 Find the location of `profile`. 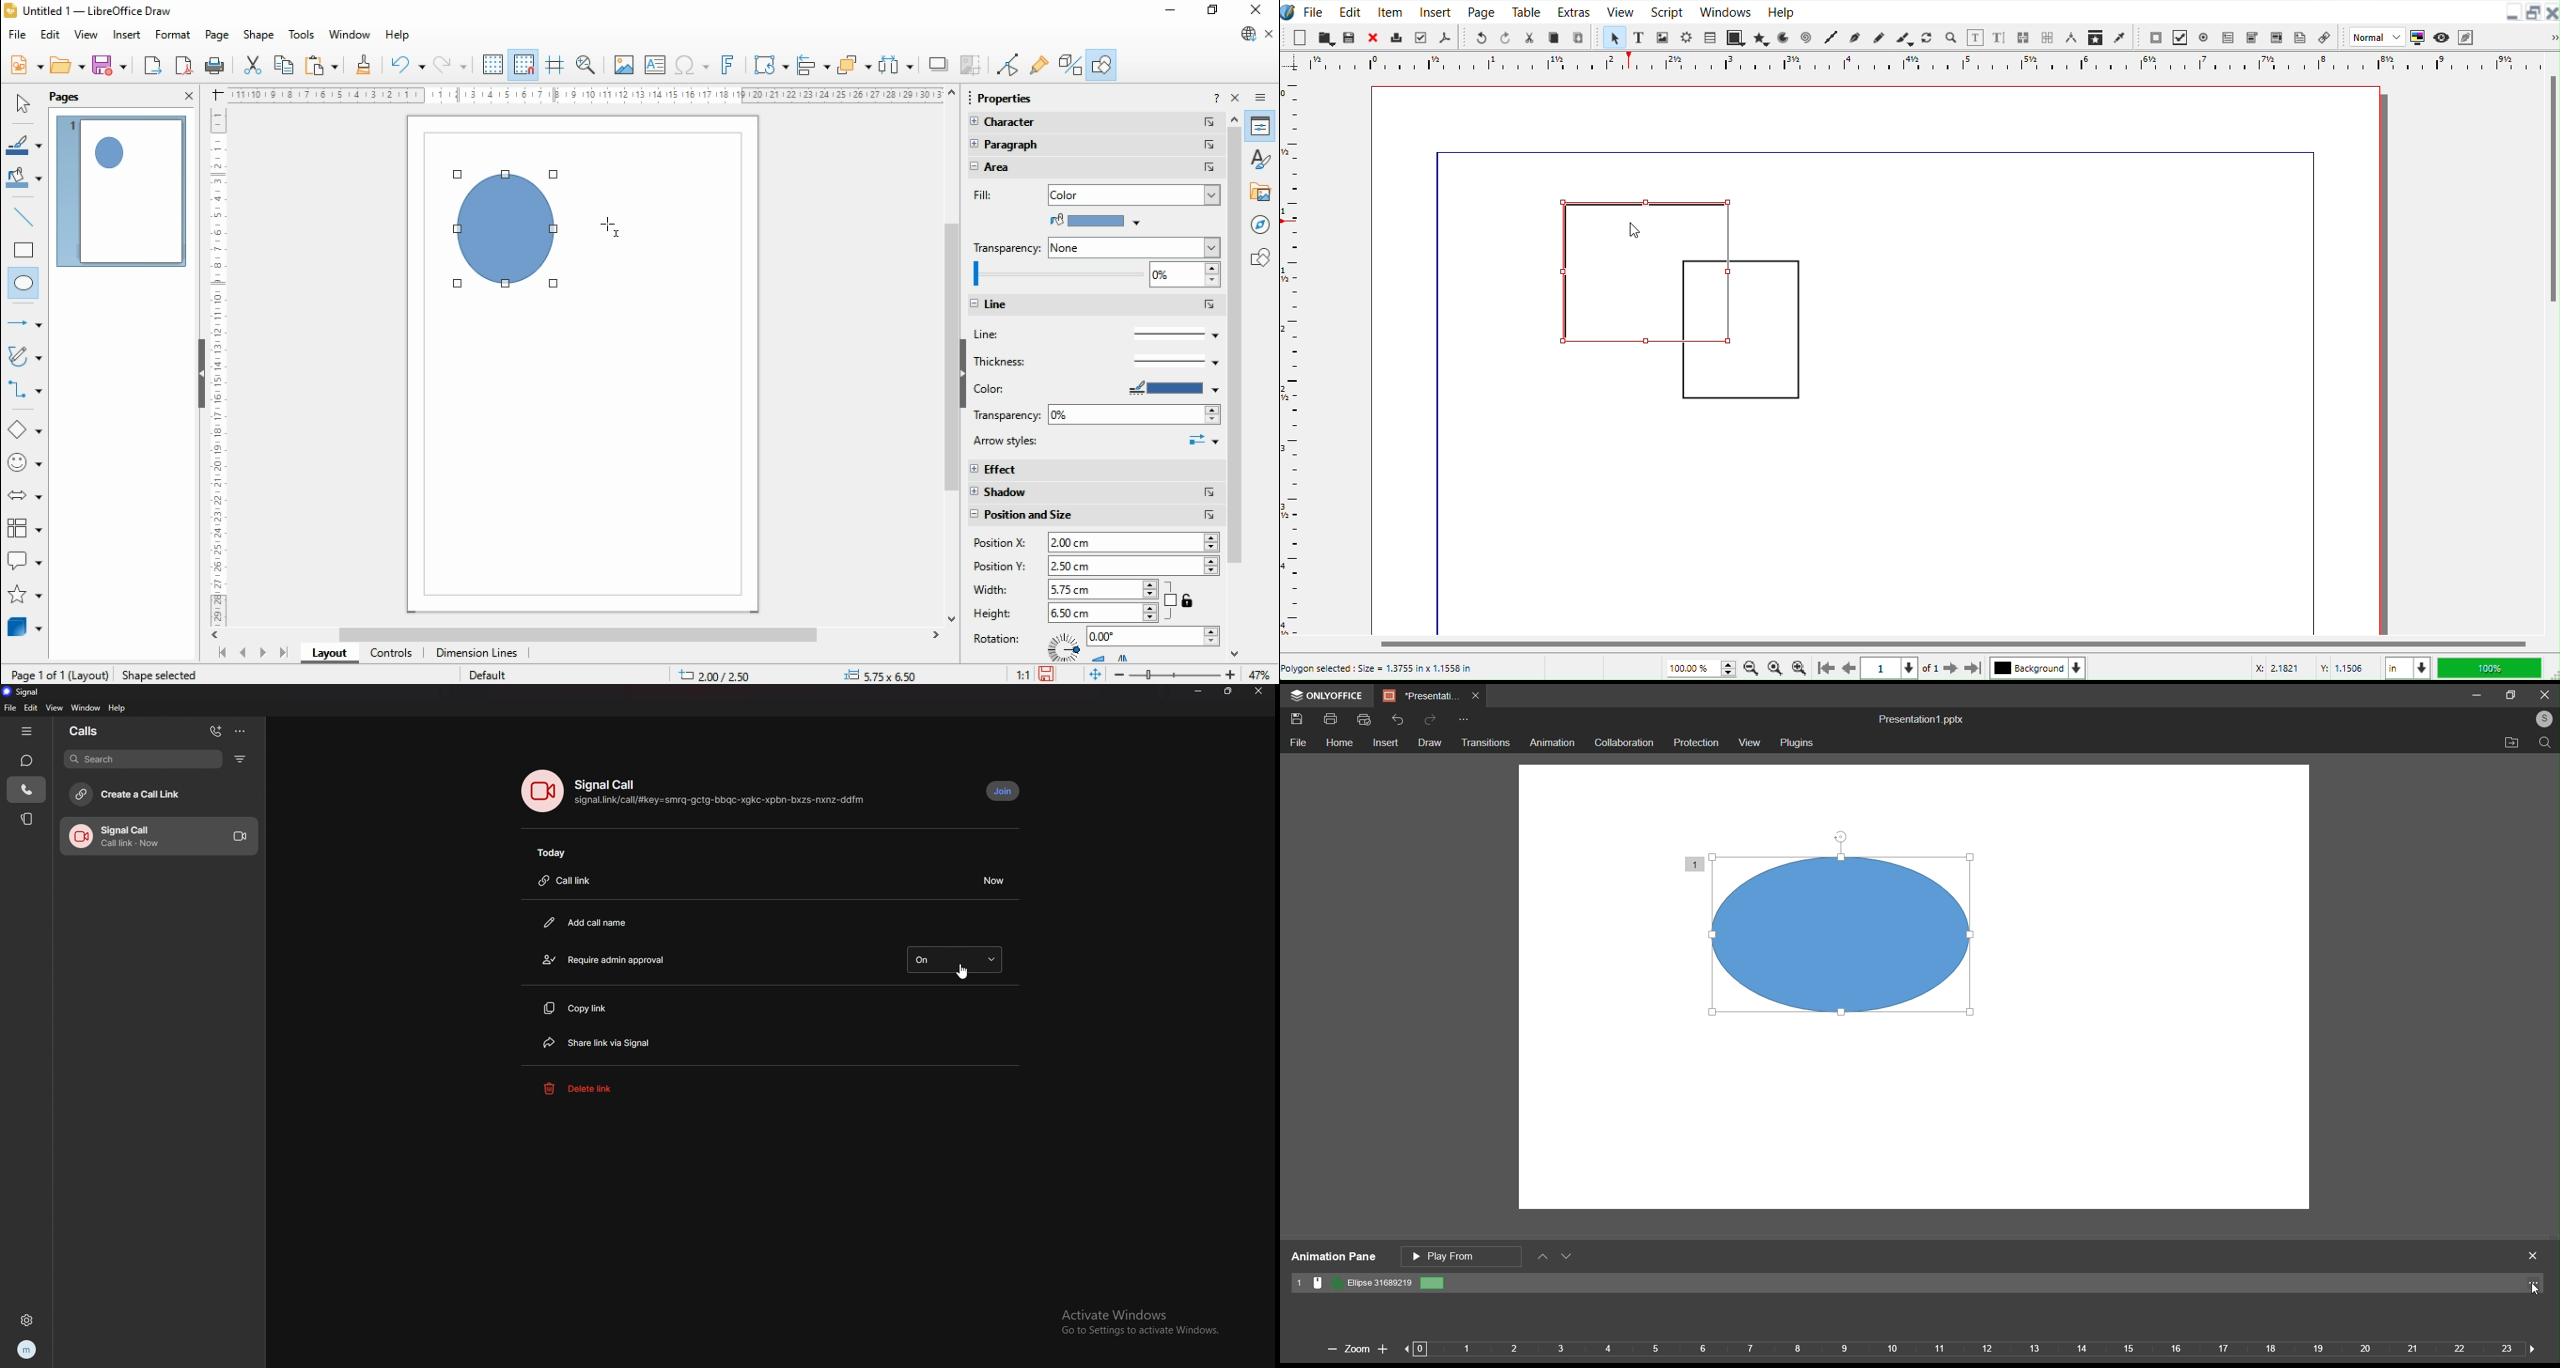

profile is located at coordinates (28, 1349).